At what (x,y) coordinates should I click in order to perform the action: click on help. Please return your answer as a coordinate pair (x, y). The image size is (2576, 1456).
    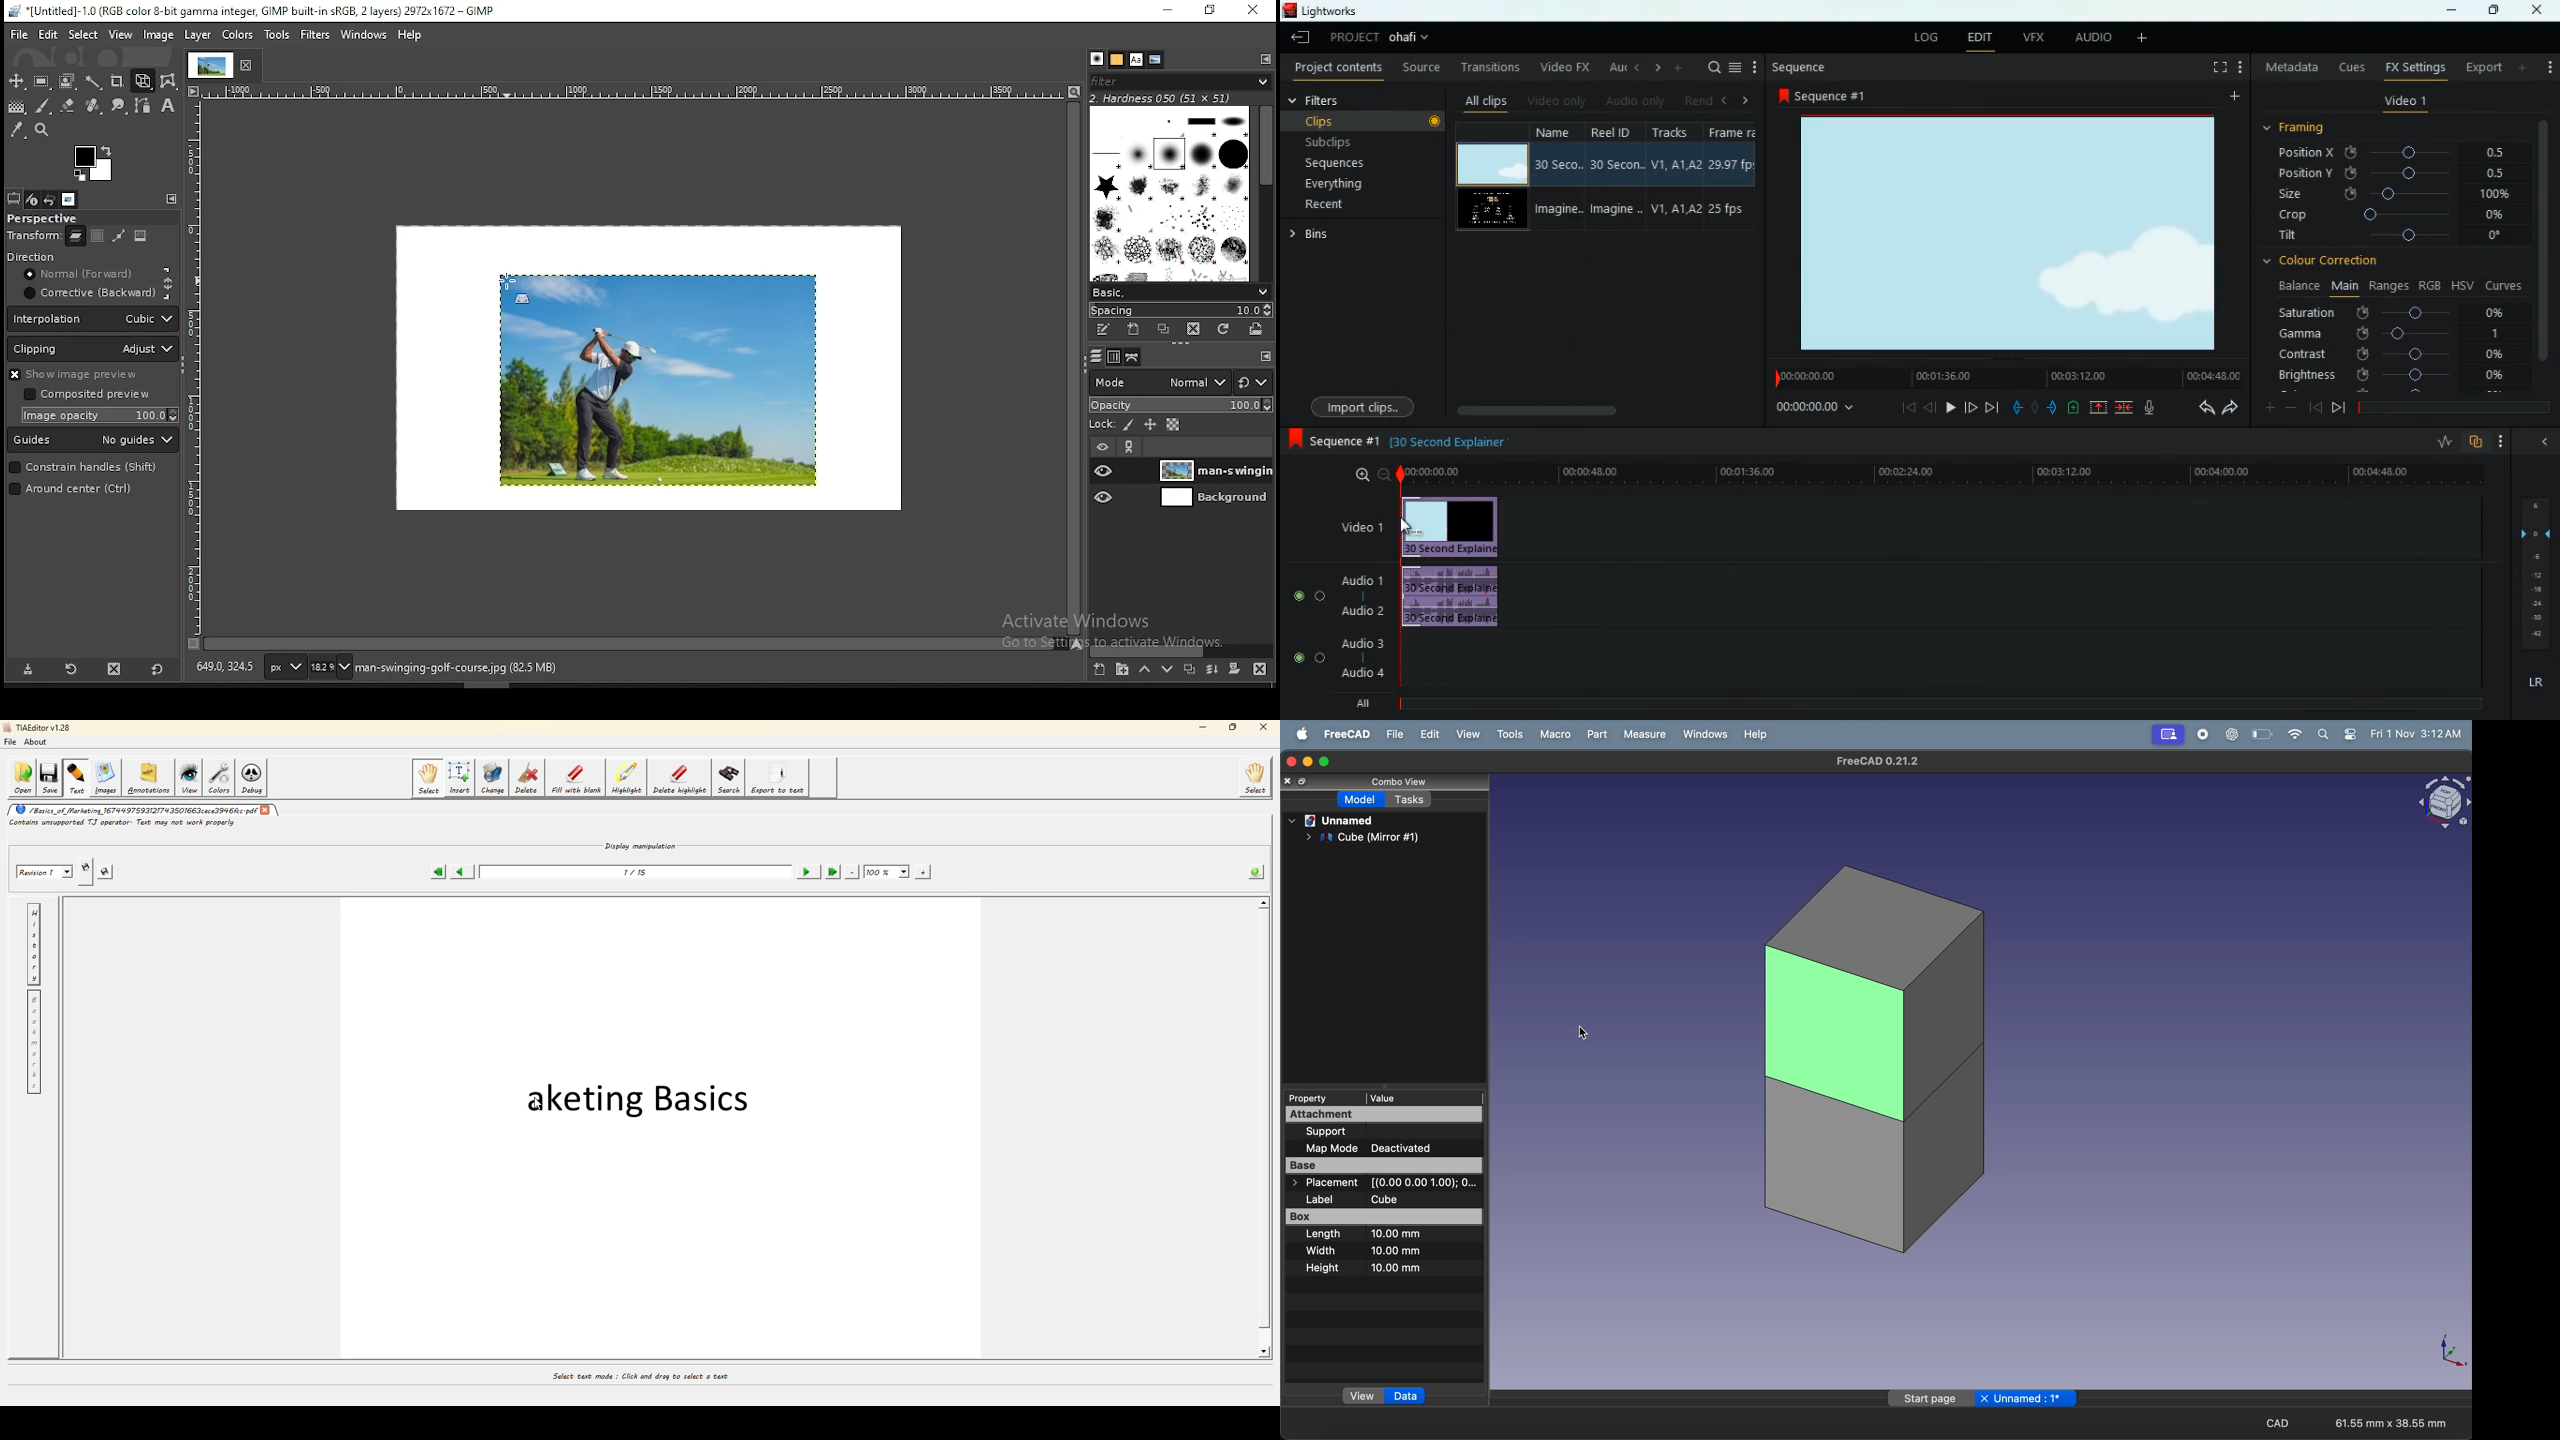
    Looking at the image, I should click on (409, 36).